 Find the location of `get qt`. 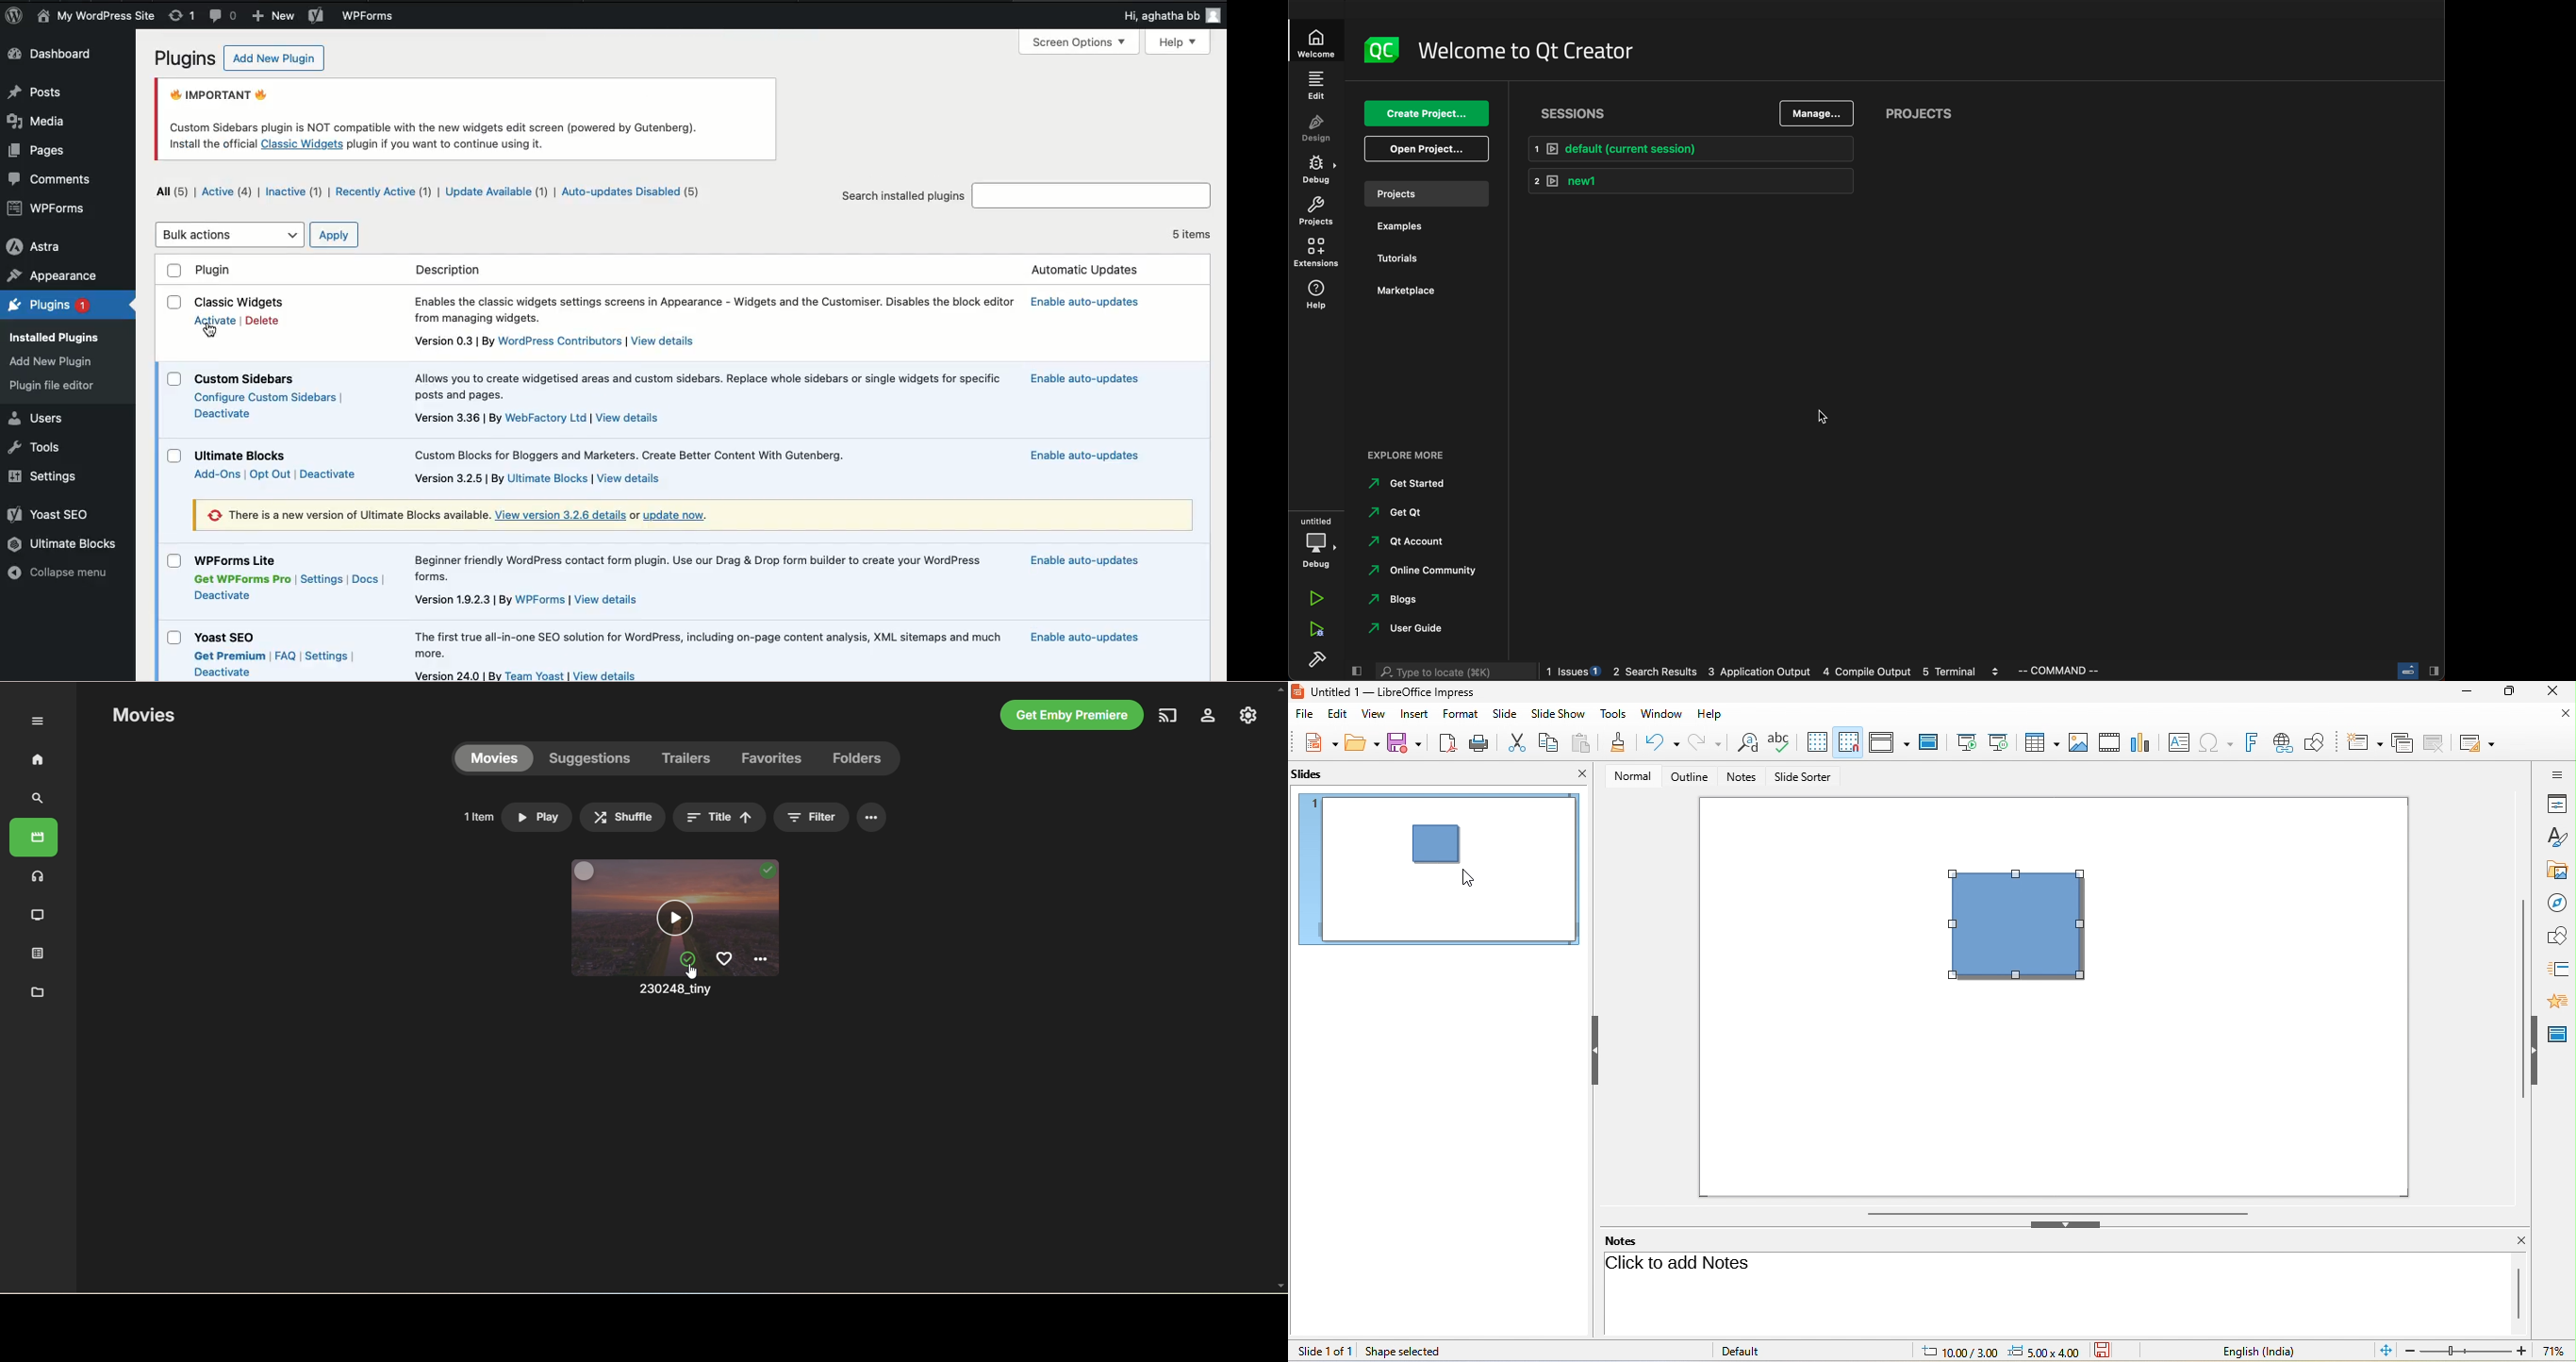

get qt is located at coordinates (1409, 514).